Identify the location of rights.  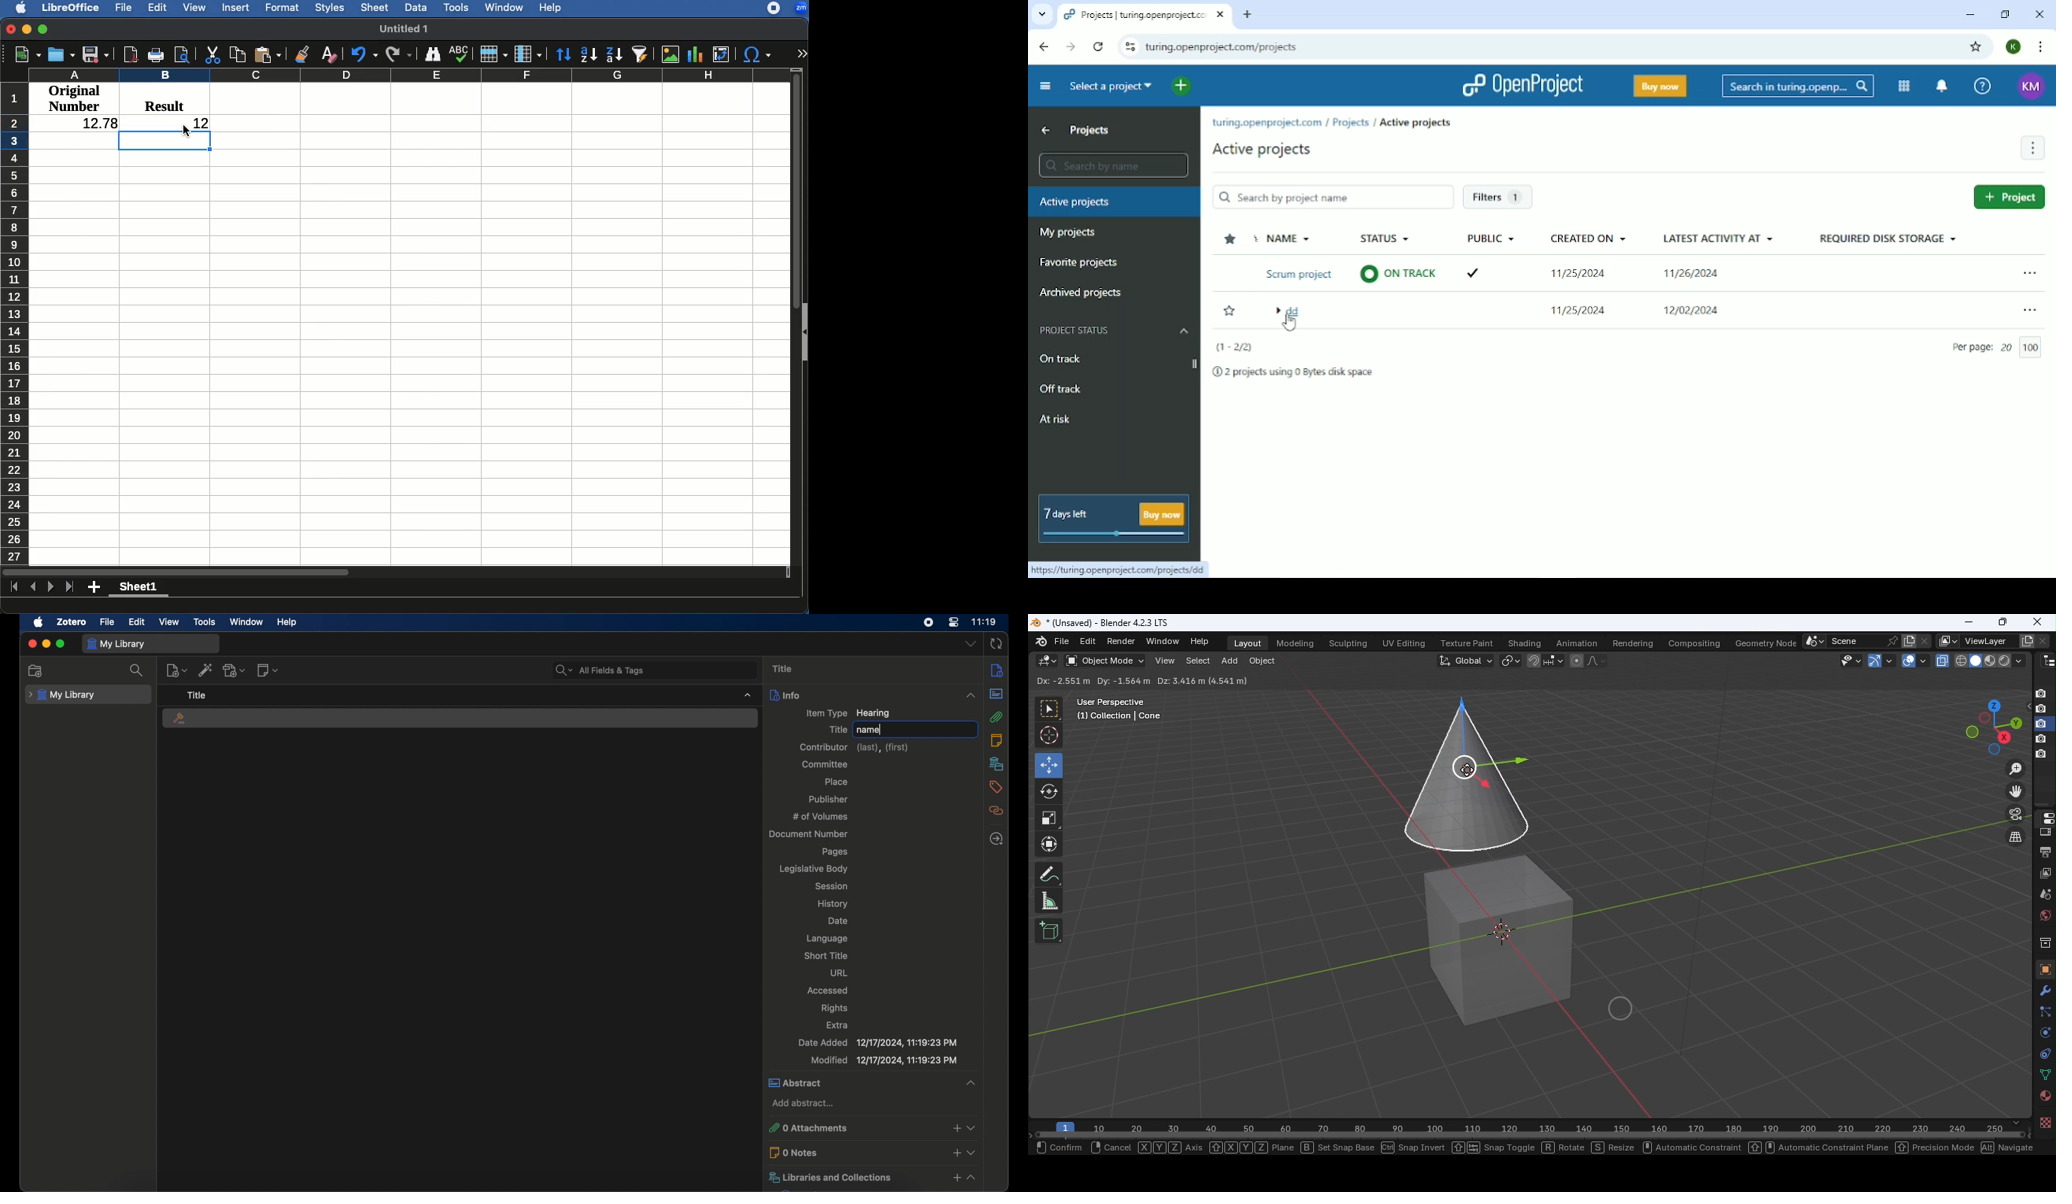
(835, 1009).